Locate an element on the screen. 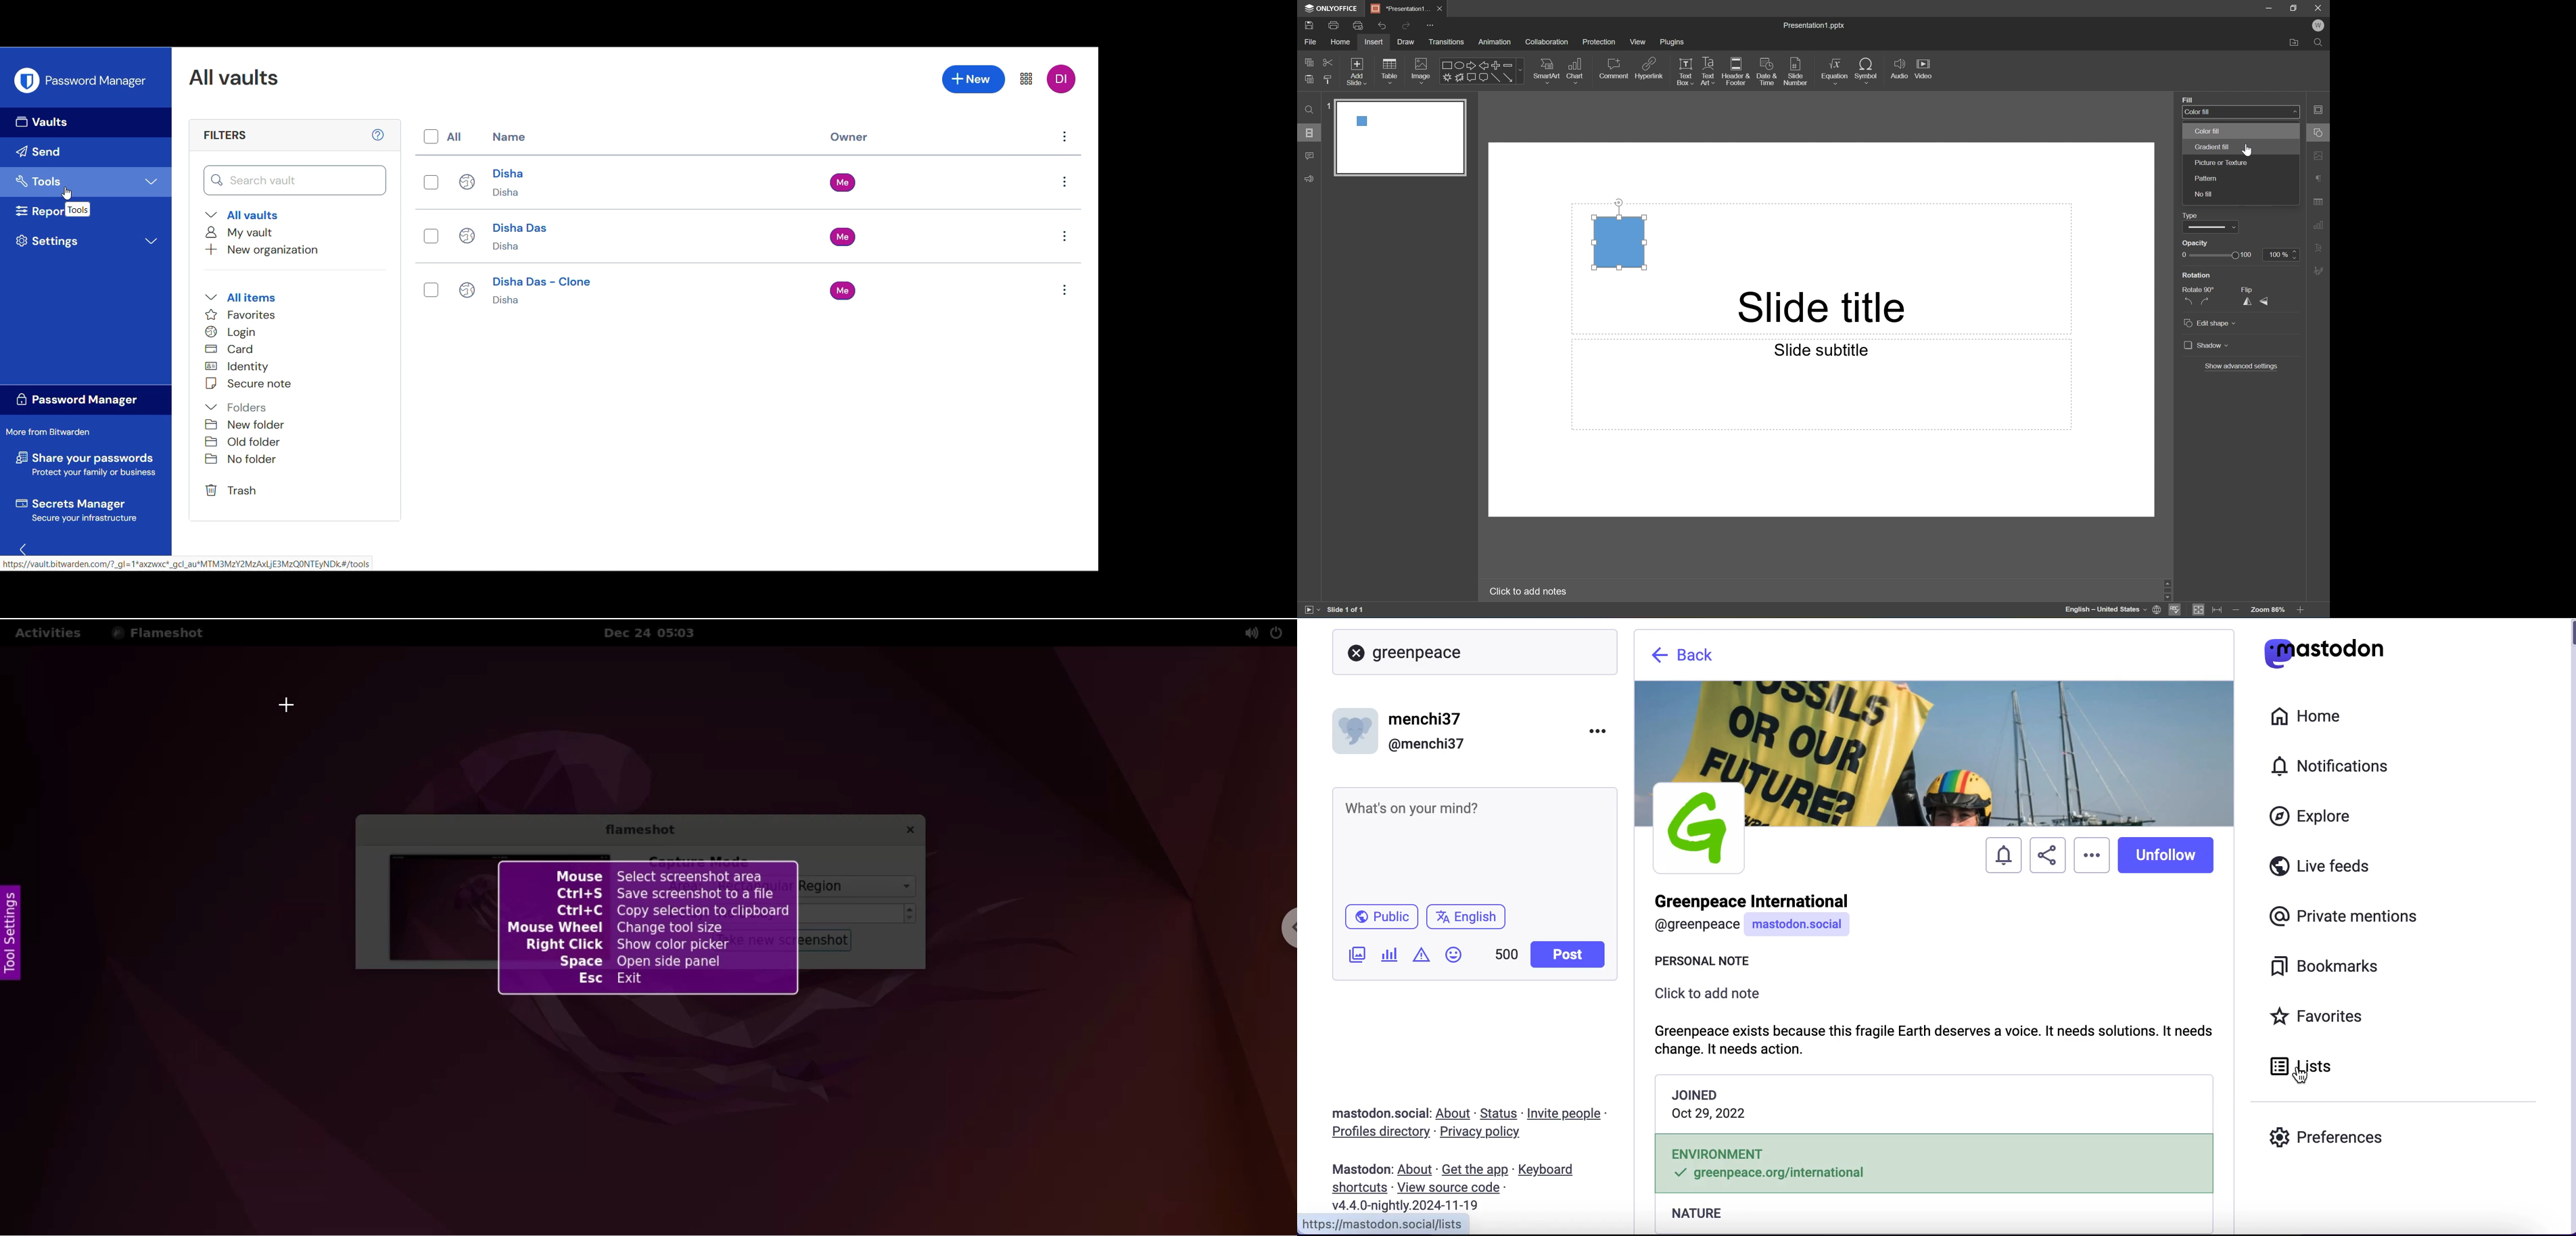 This screenshot has width=2576, height=1260. Flip Vertically is located at coordinates (2265, 302).